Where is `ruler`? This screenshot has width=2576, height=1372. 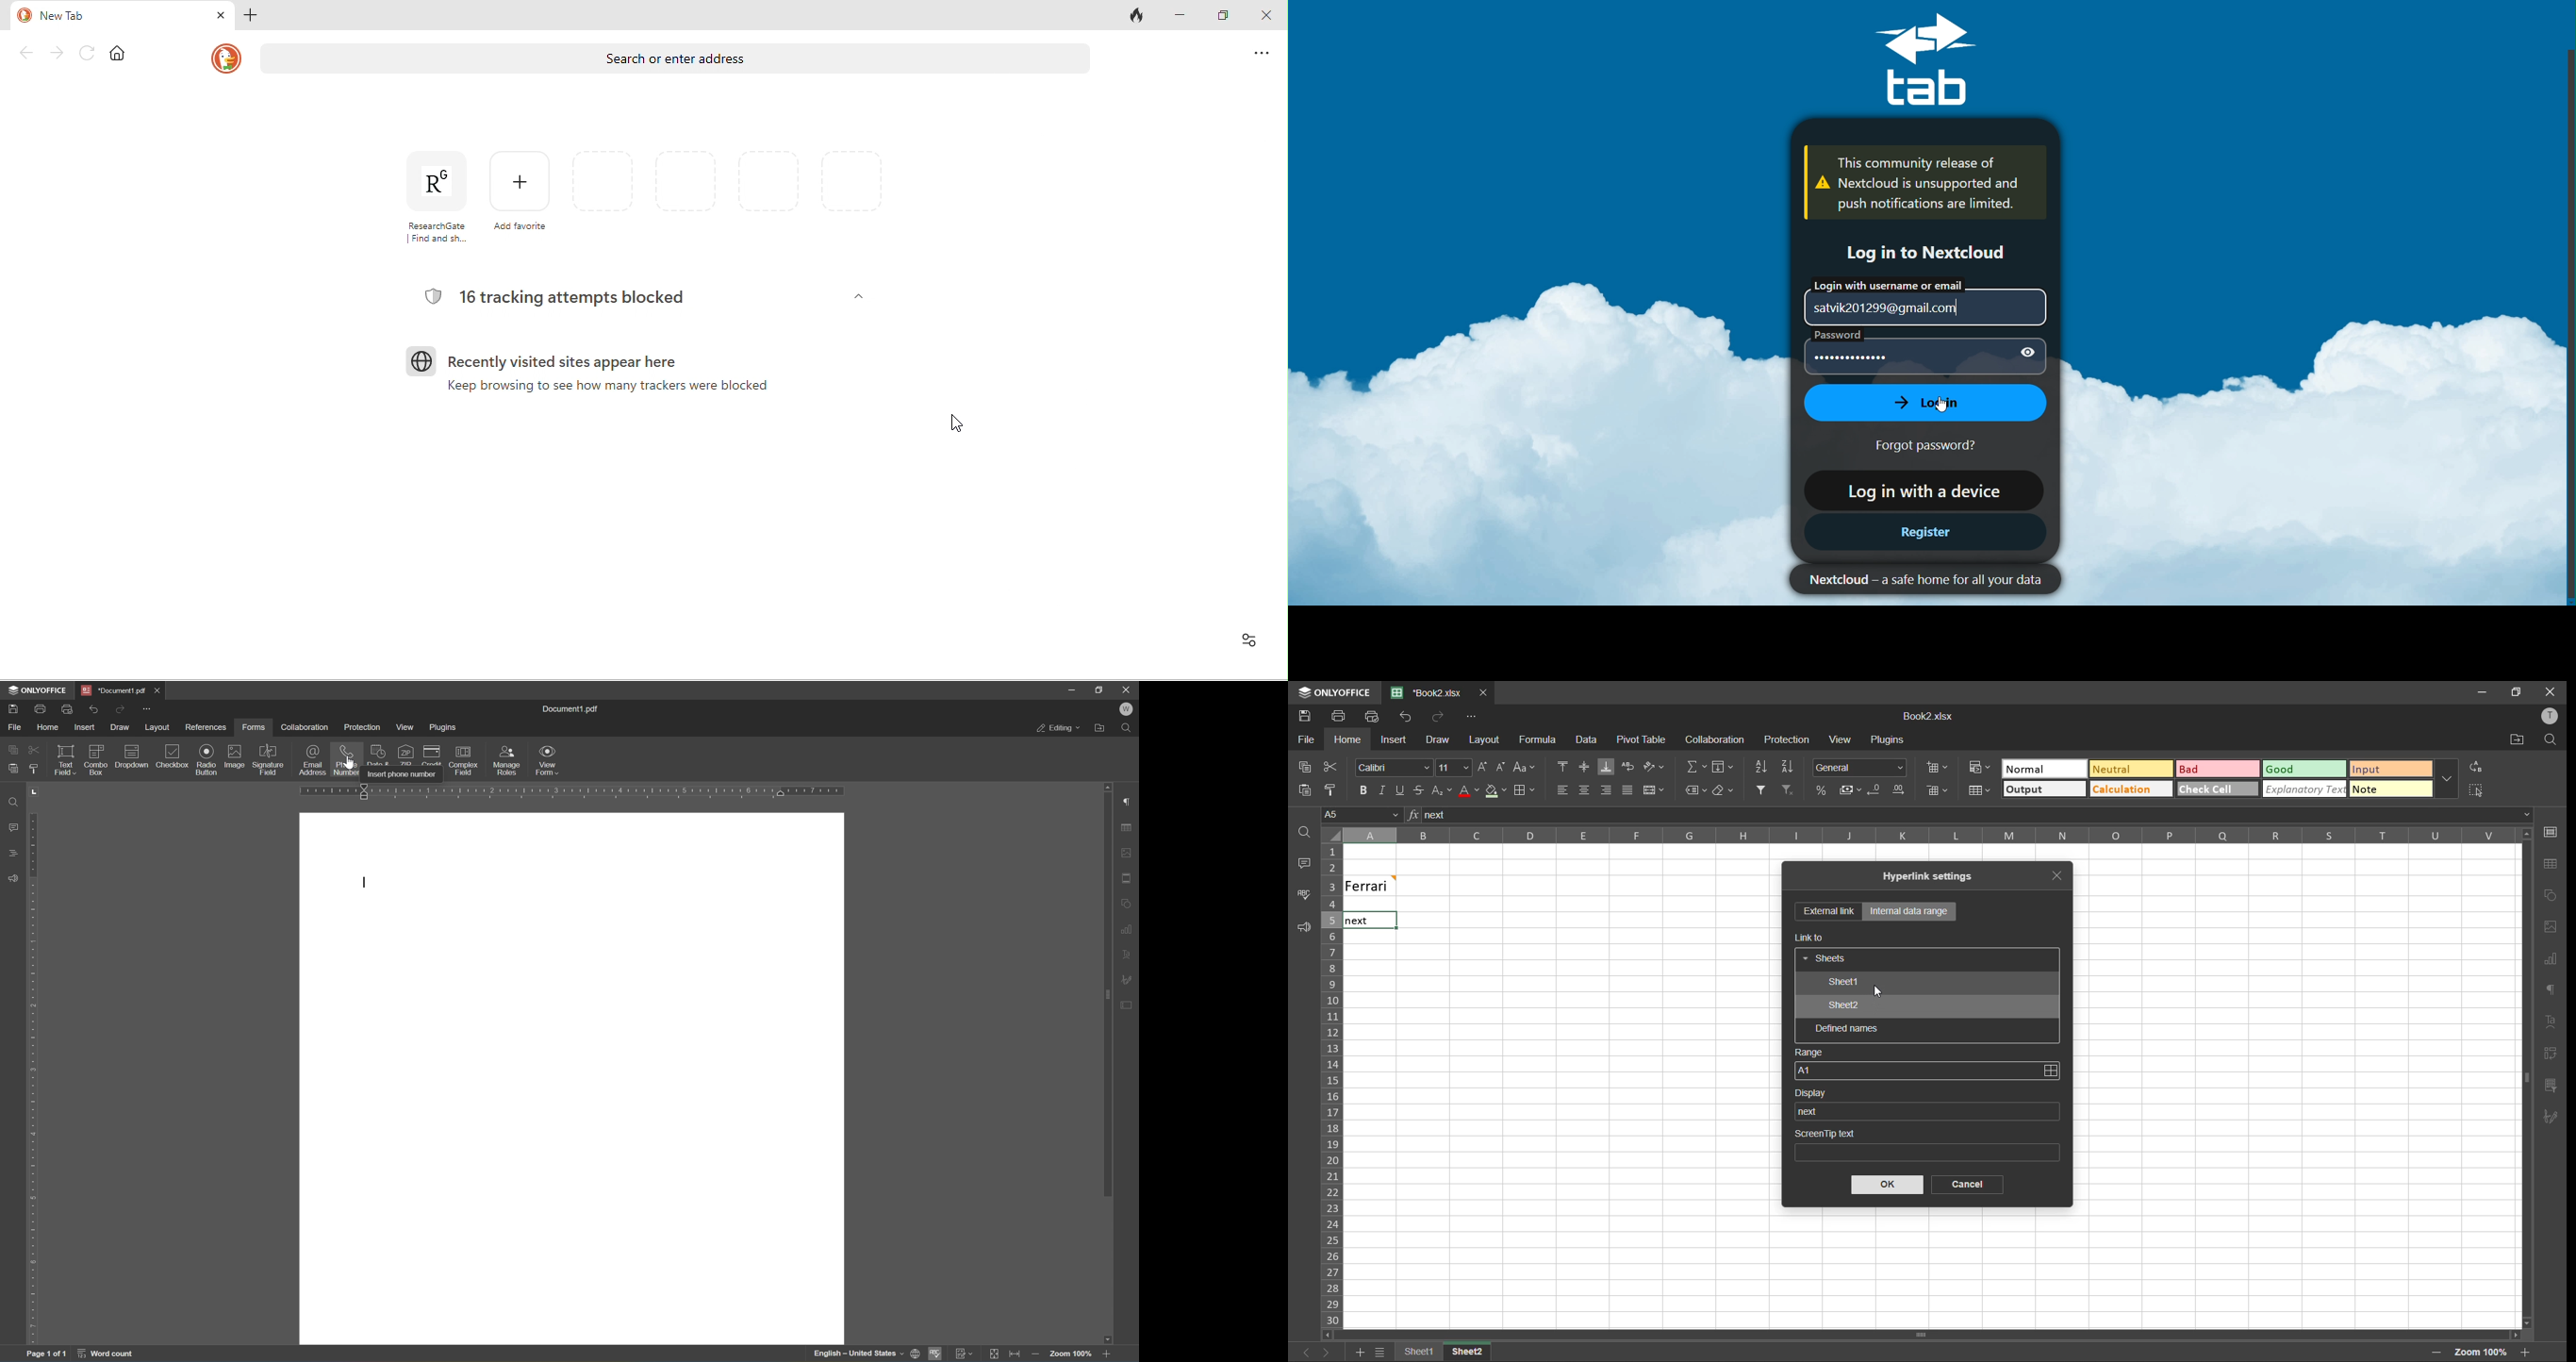 ruler is located at coordinates (570, 791).